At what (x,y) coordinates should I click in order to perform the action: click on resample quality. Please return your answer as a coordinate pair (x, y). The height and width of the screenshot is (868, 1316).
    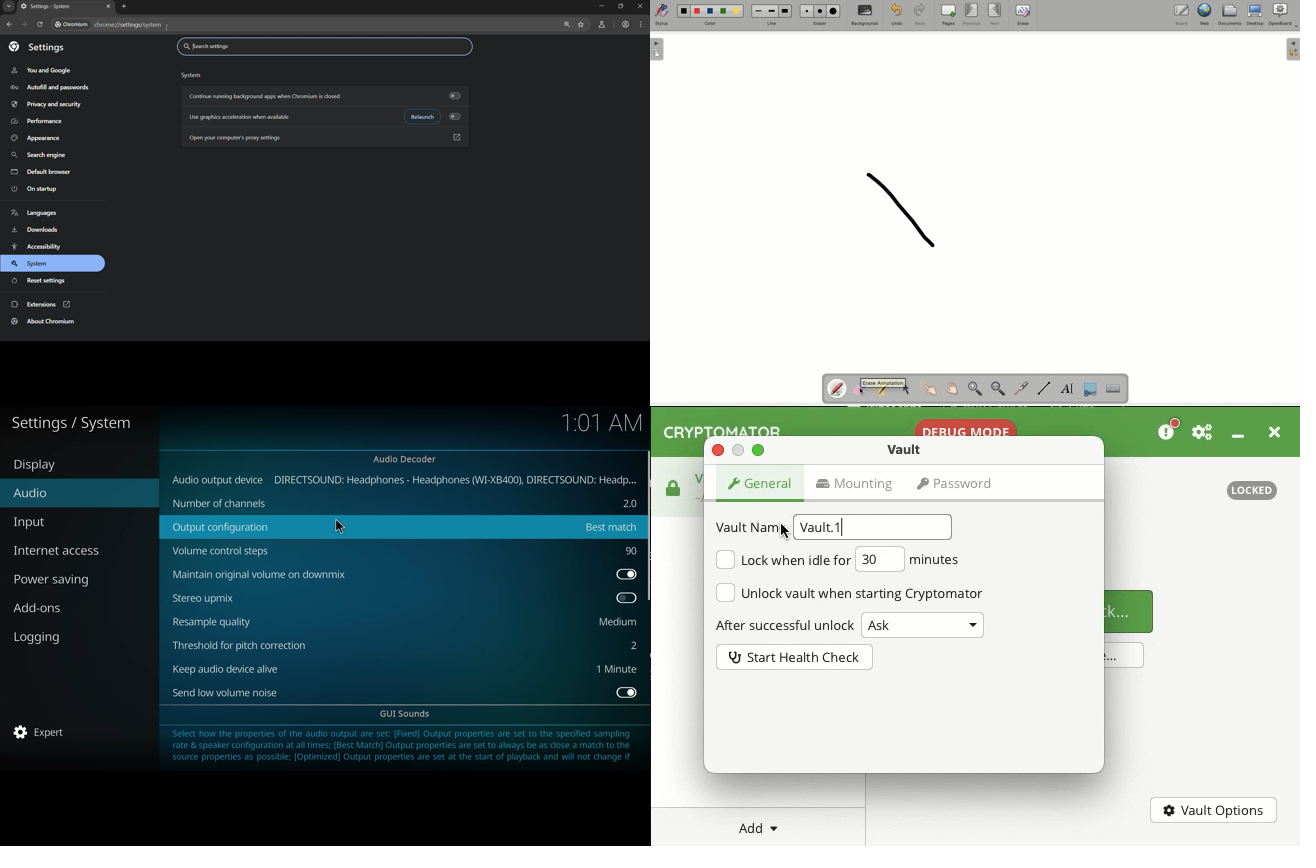
    Looking at the image, I should click on (212, 623).